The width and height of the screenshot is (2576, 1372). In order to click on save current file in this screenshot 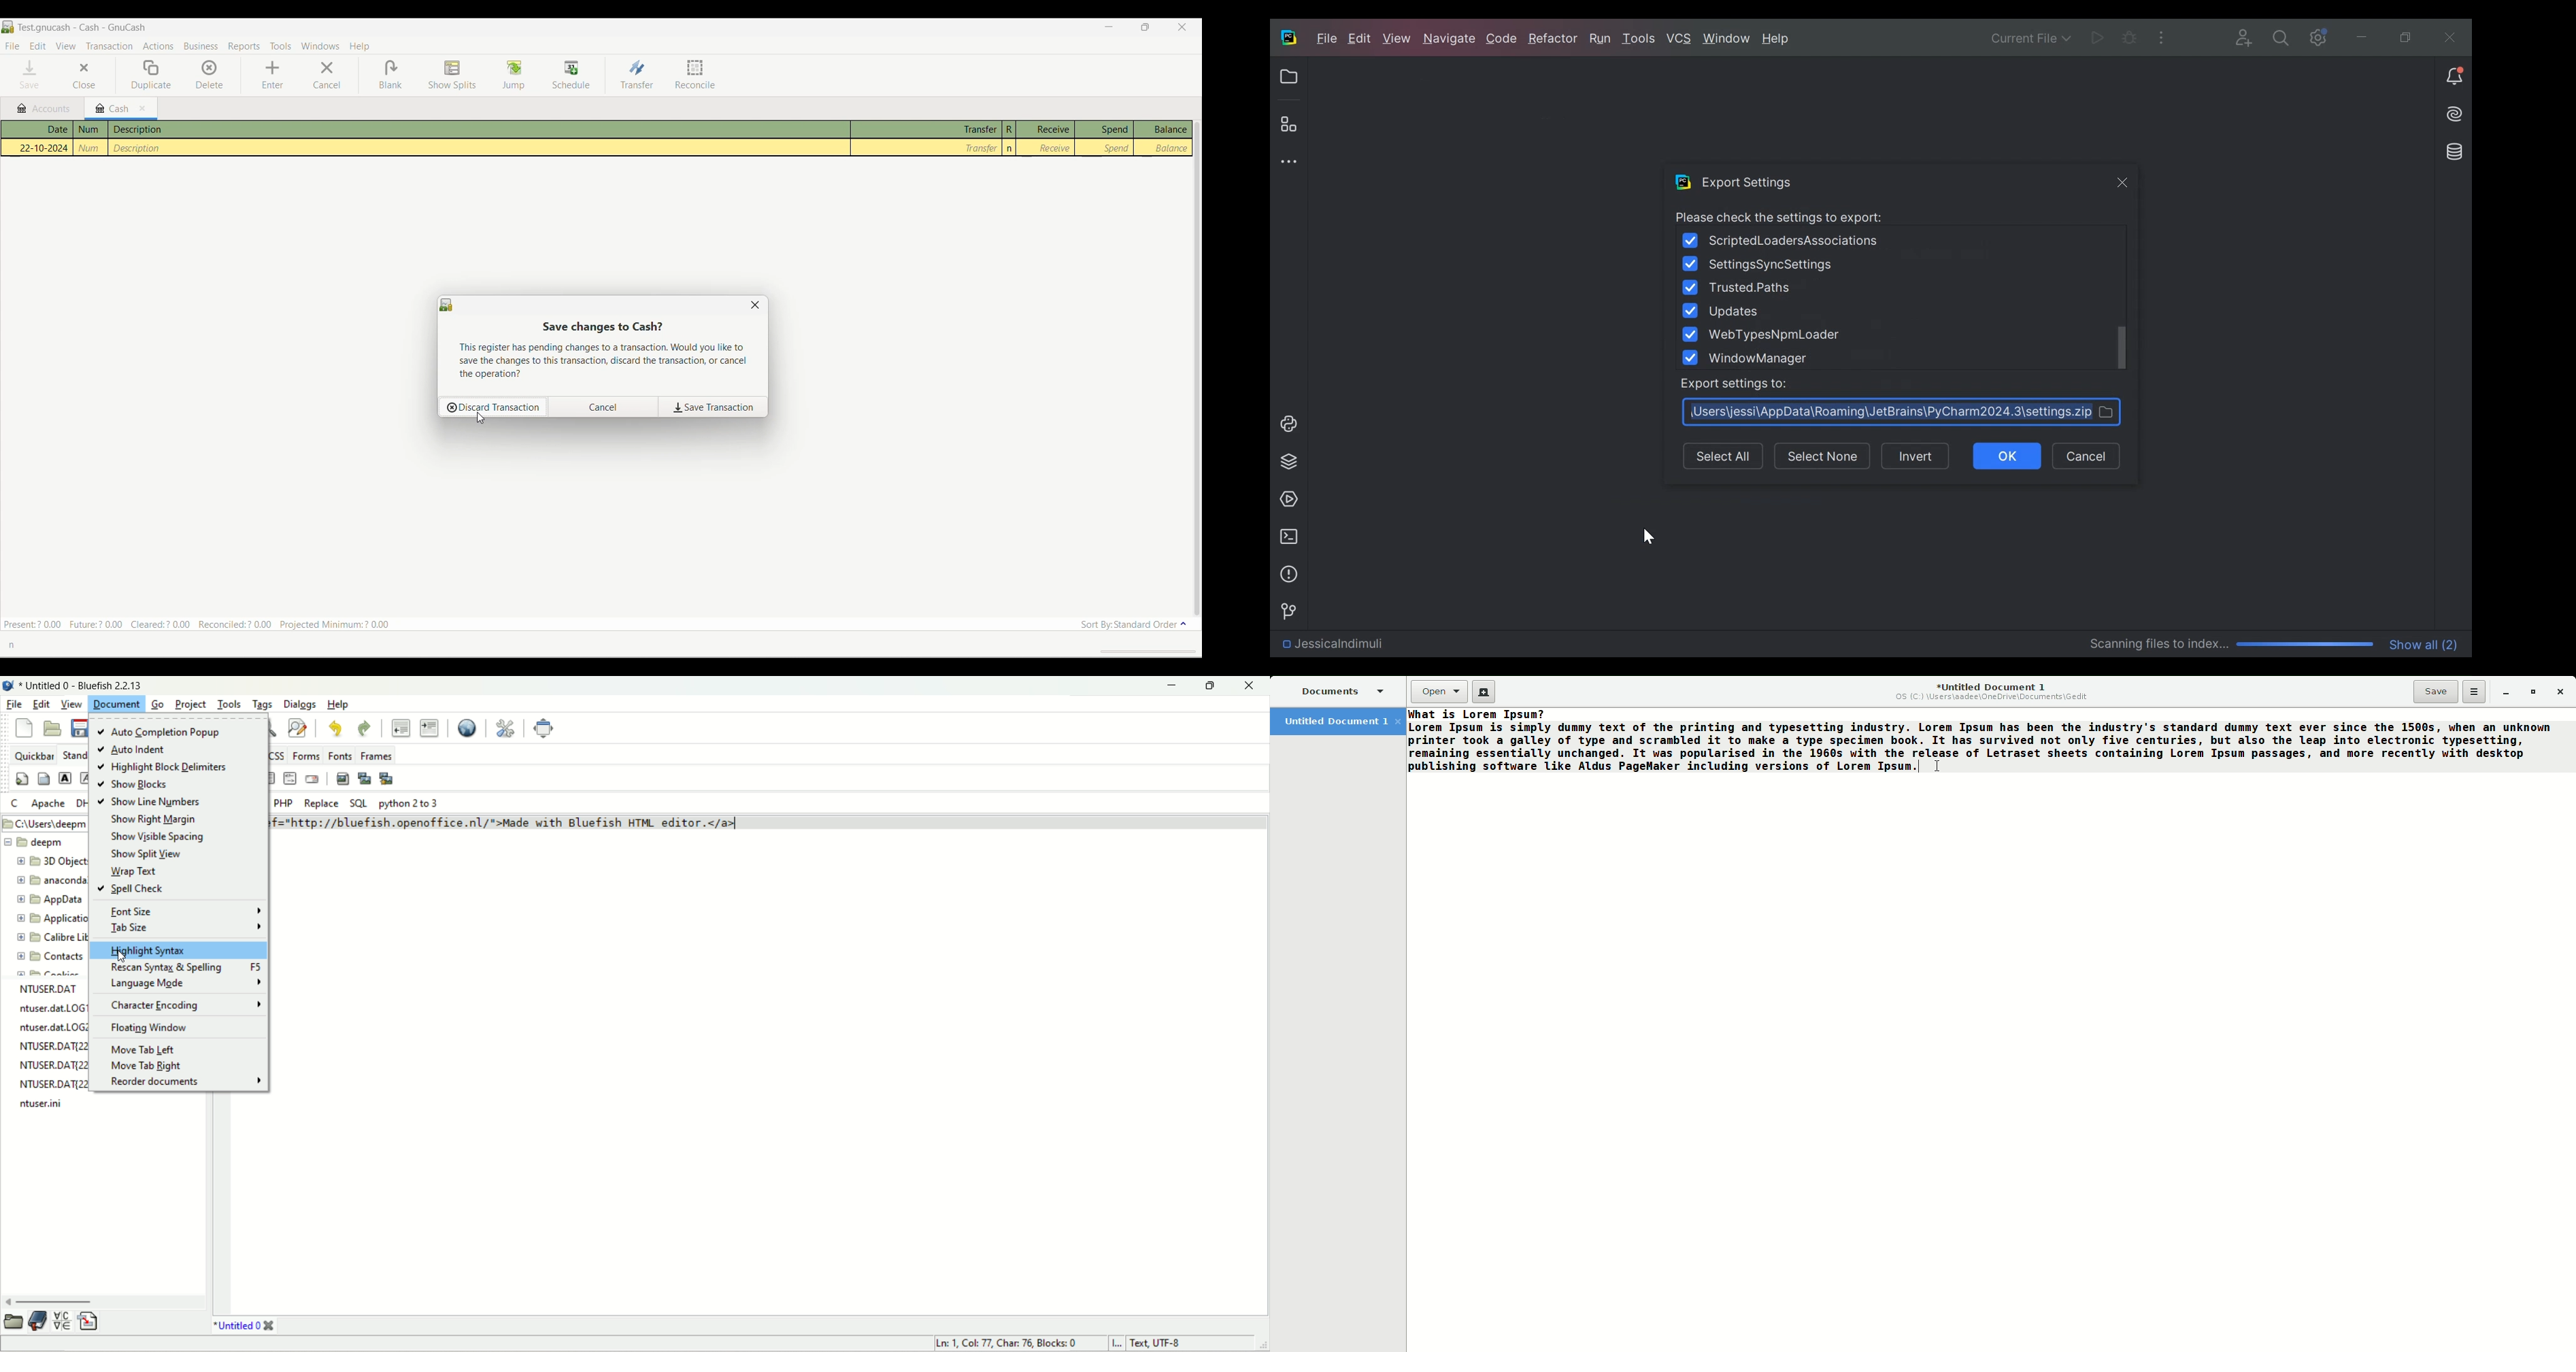, I will do `click(80, 729)`.